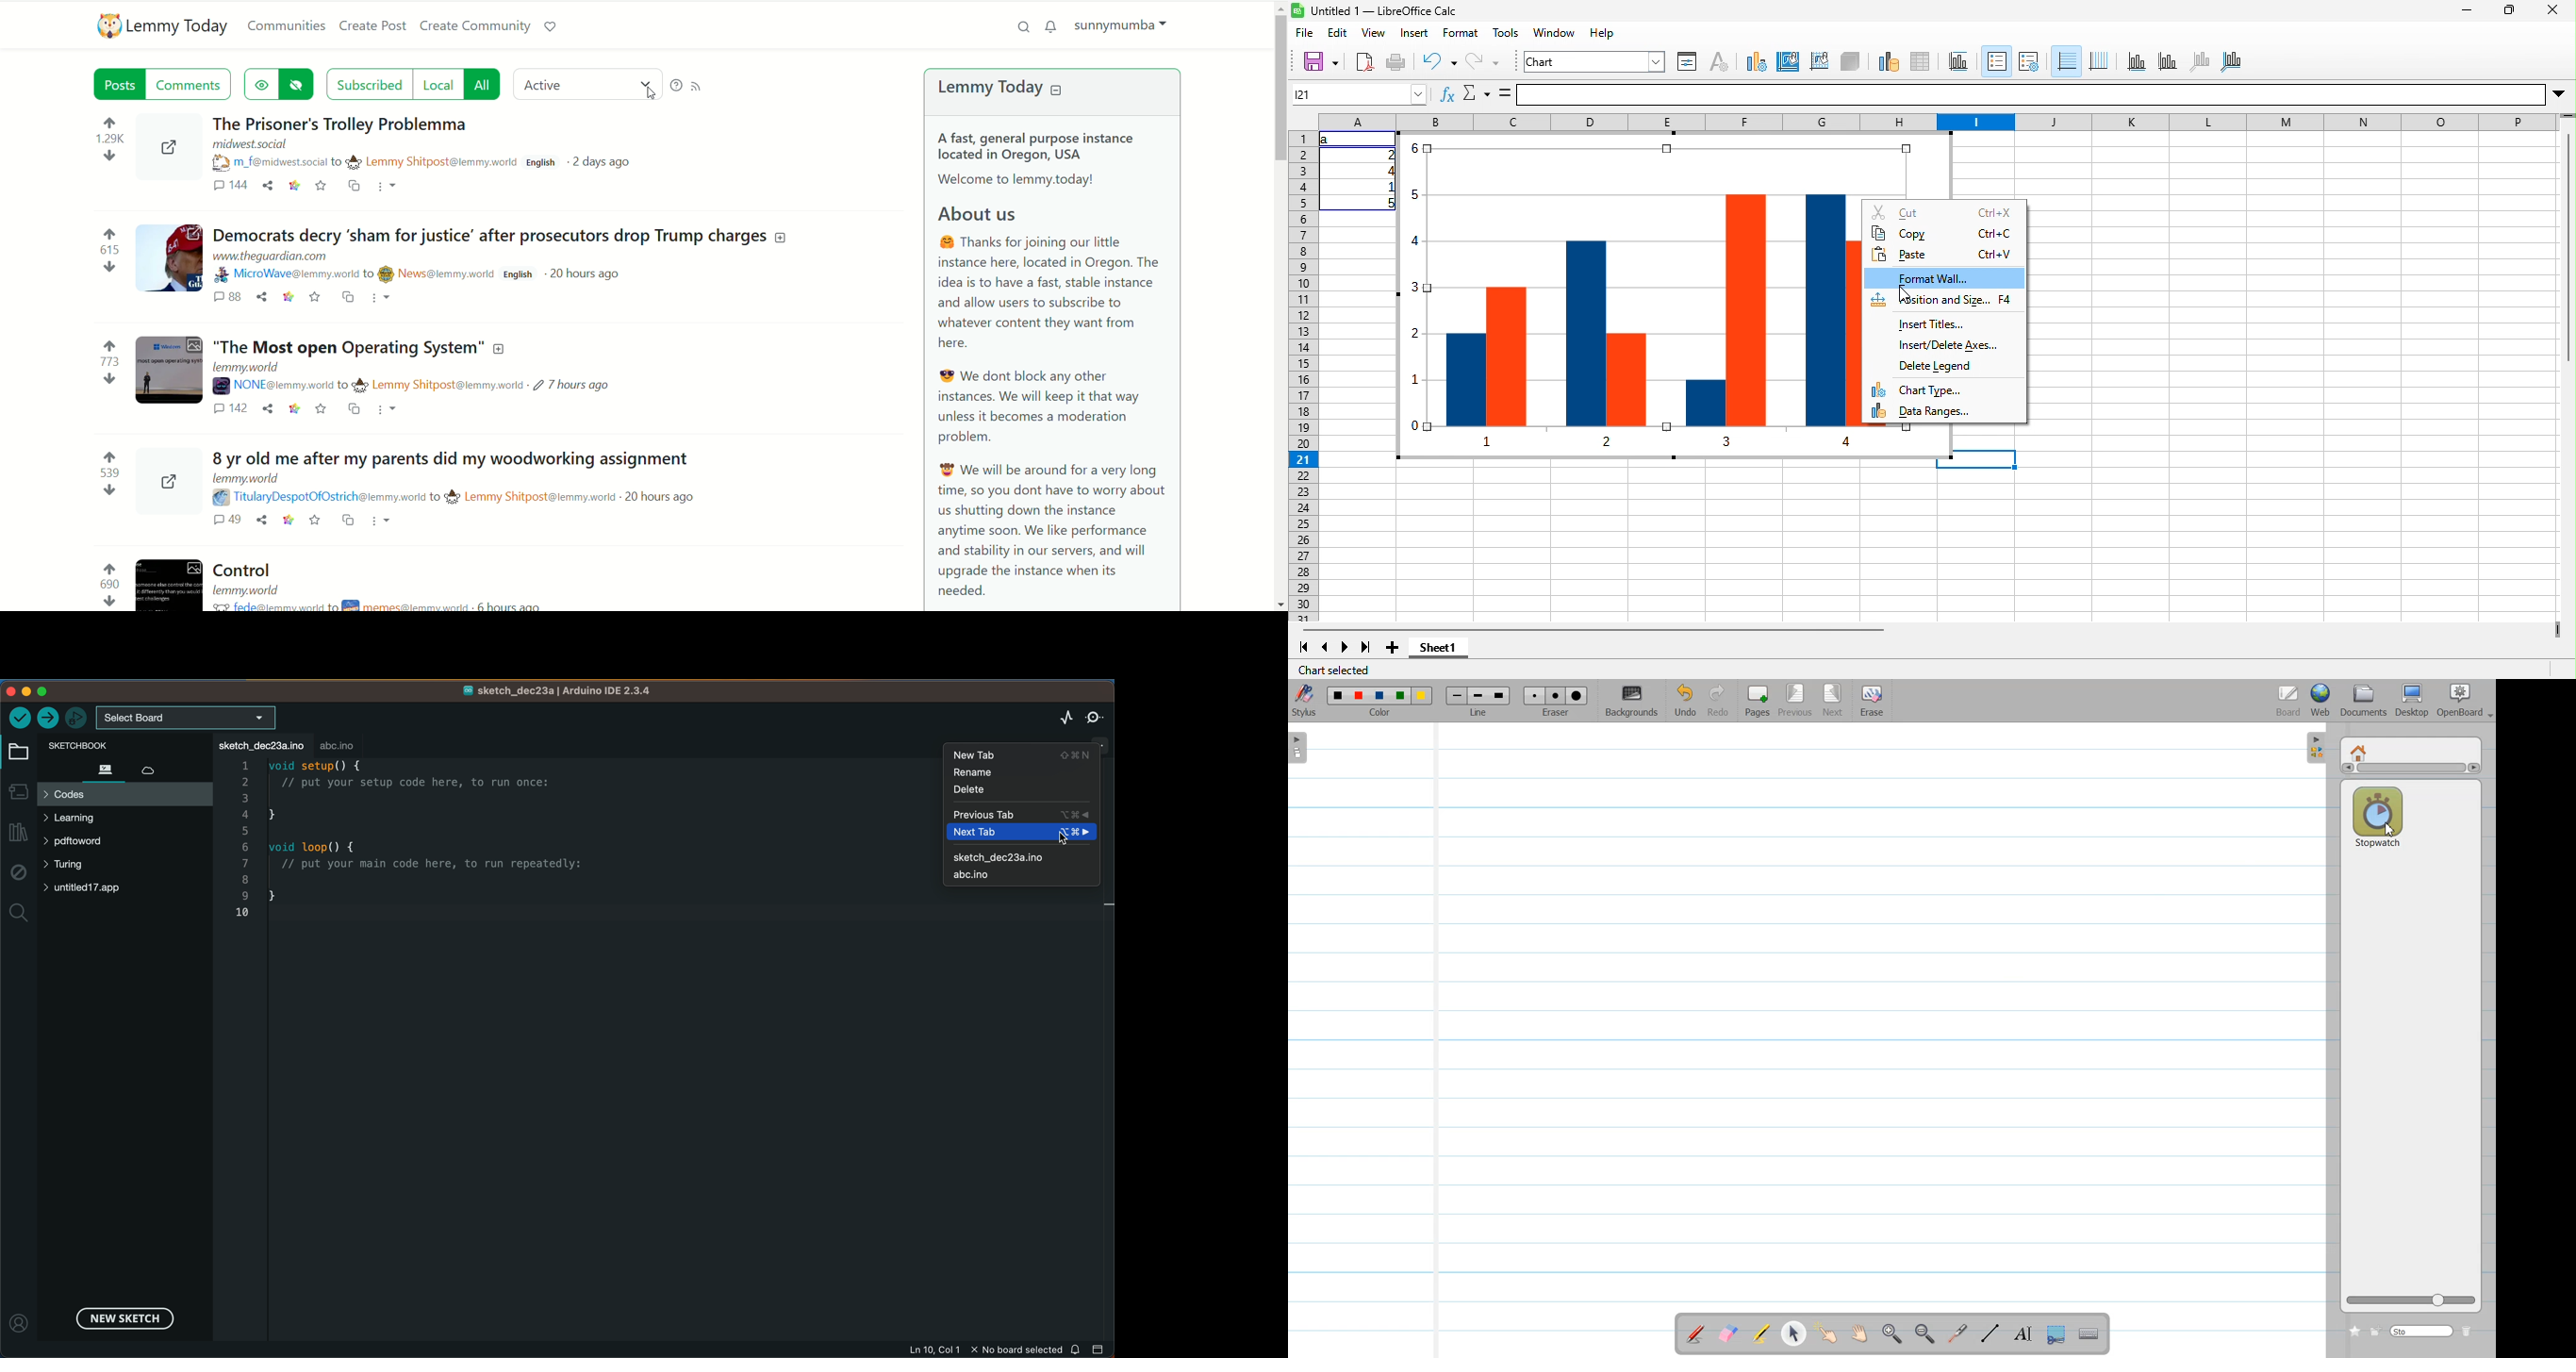  Describe the element at coordinates (293, 411) in the screenshot. I see `link` at that location.